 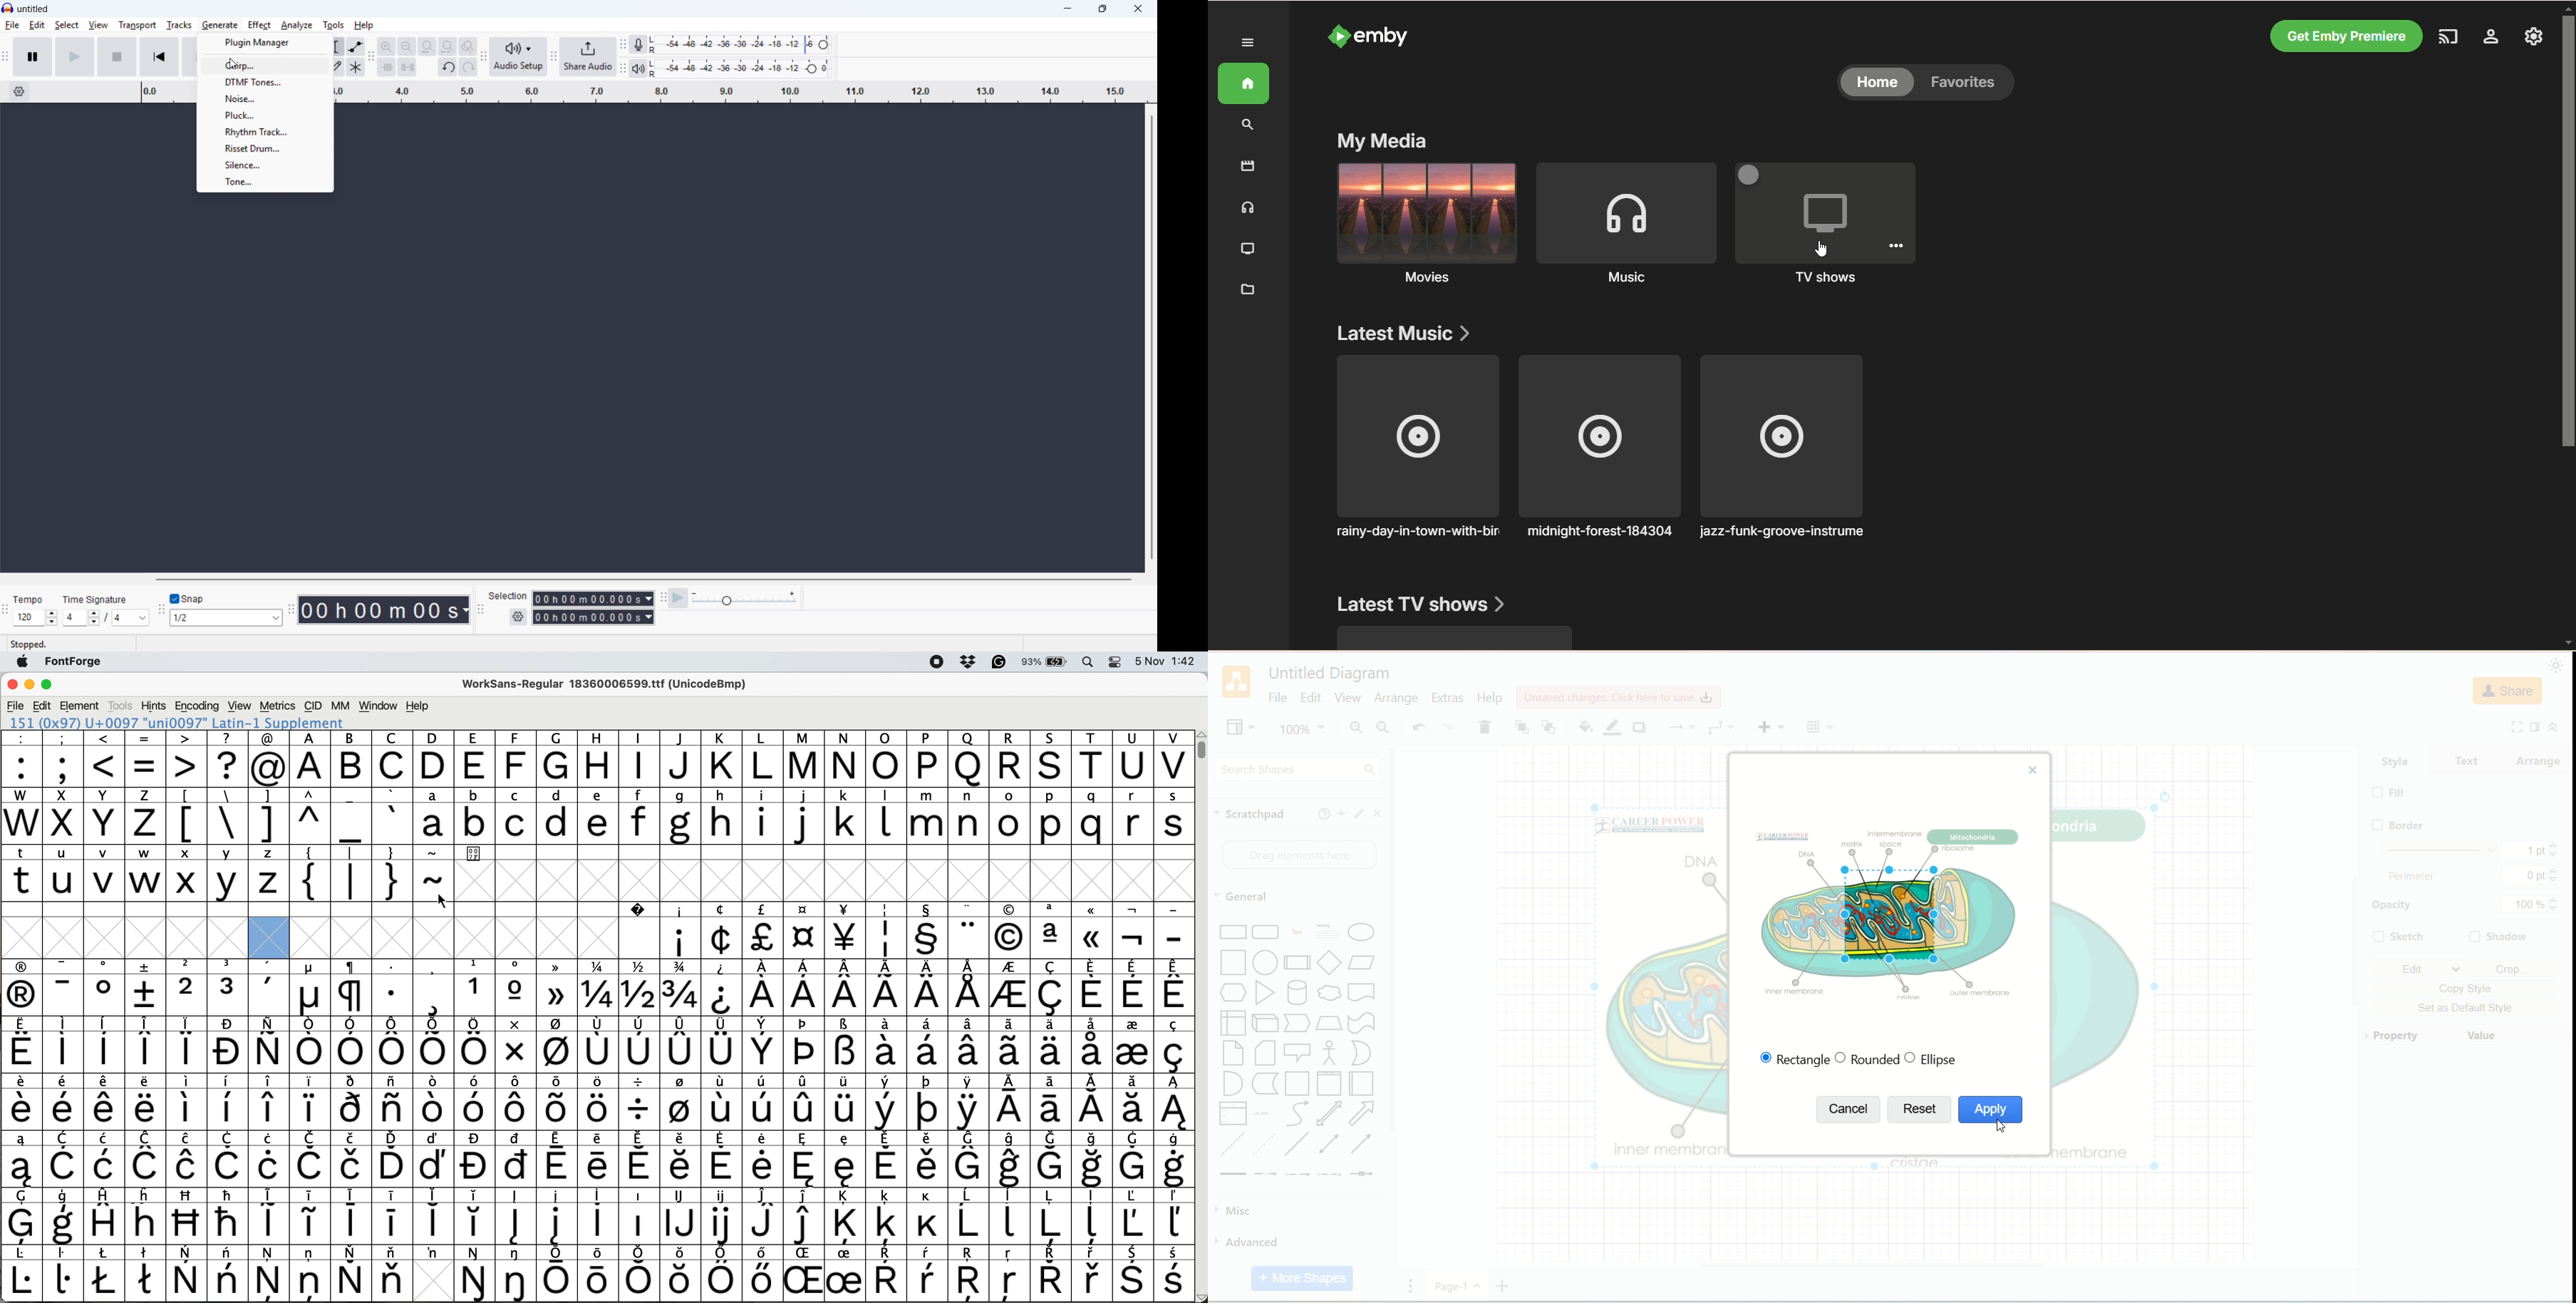 What do you see at coordinates (1266, 932) in the screenshot?
I see `Curved Corner Rectangle` at bounding box center [1266, 932].